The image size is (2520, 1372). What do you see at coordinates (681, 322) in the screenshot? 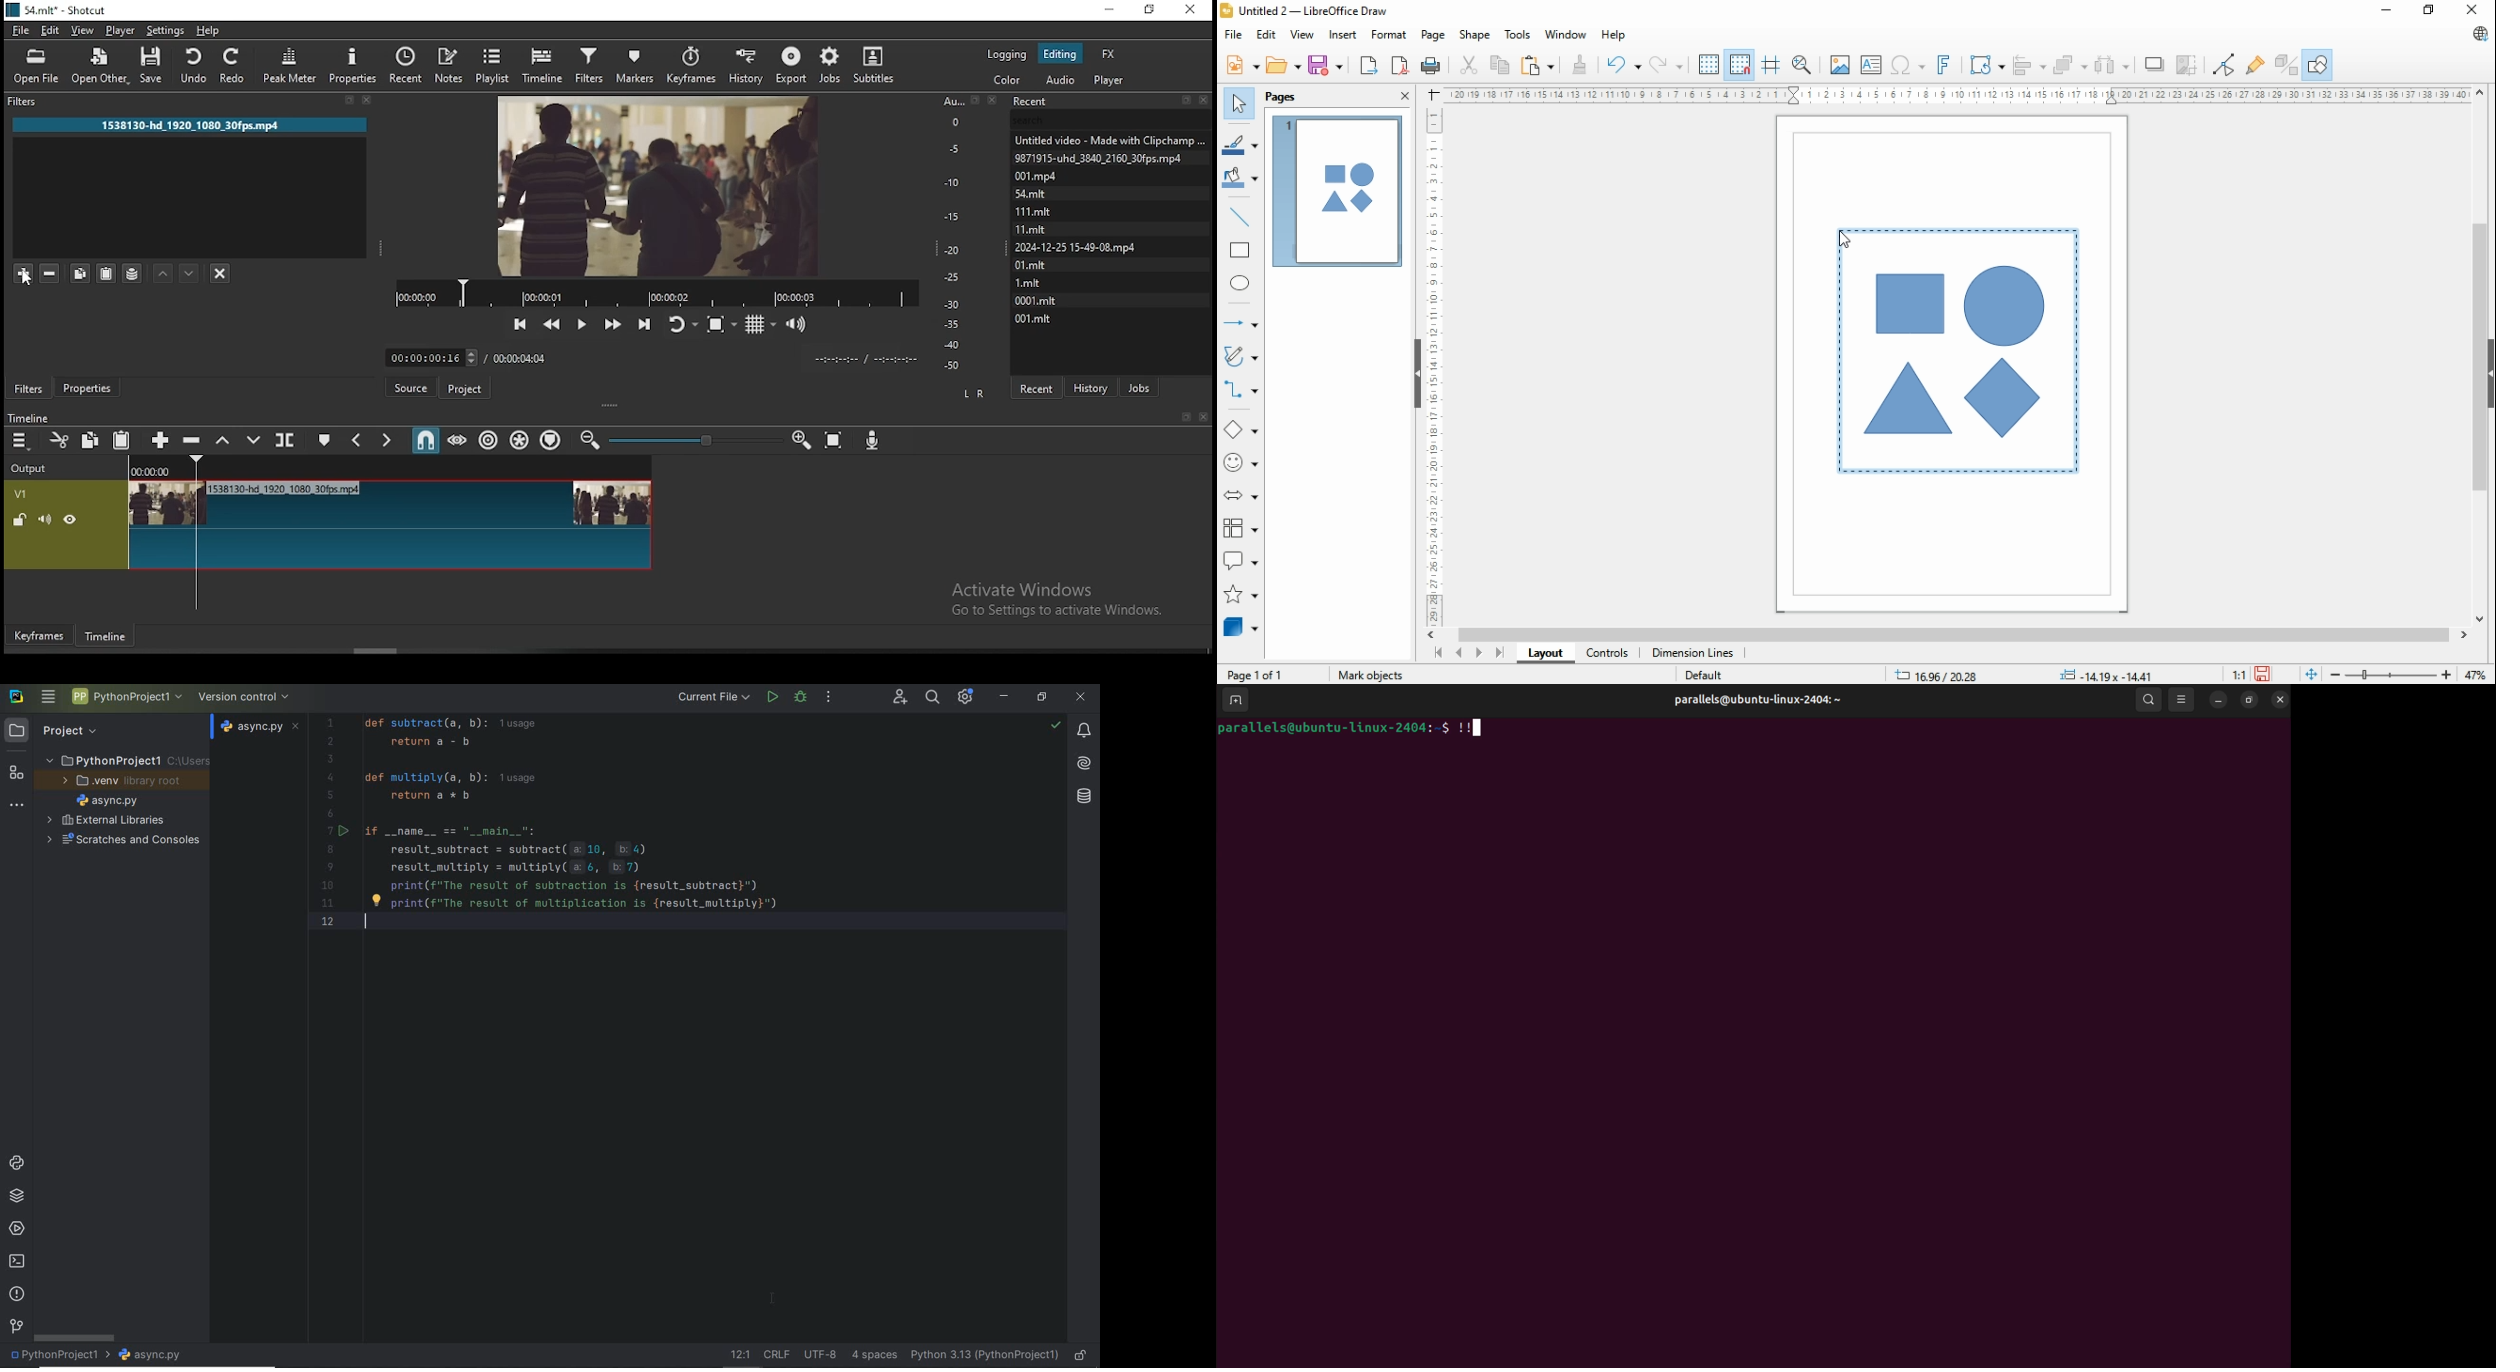
I see `toggle player looping` at bounding box center [681, 322].